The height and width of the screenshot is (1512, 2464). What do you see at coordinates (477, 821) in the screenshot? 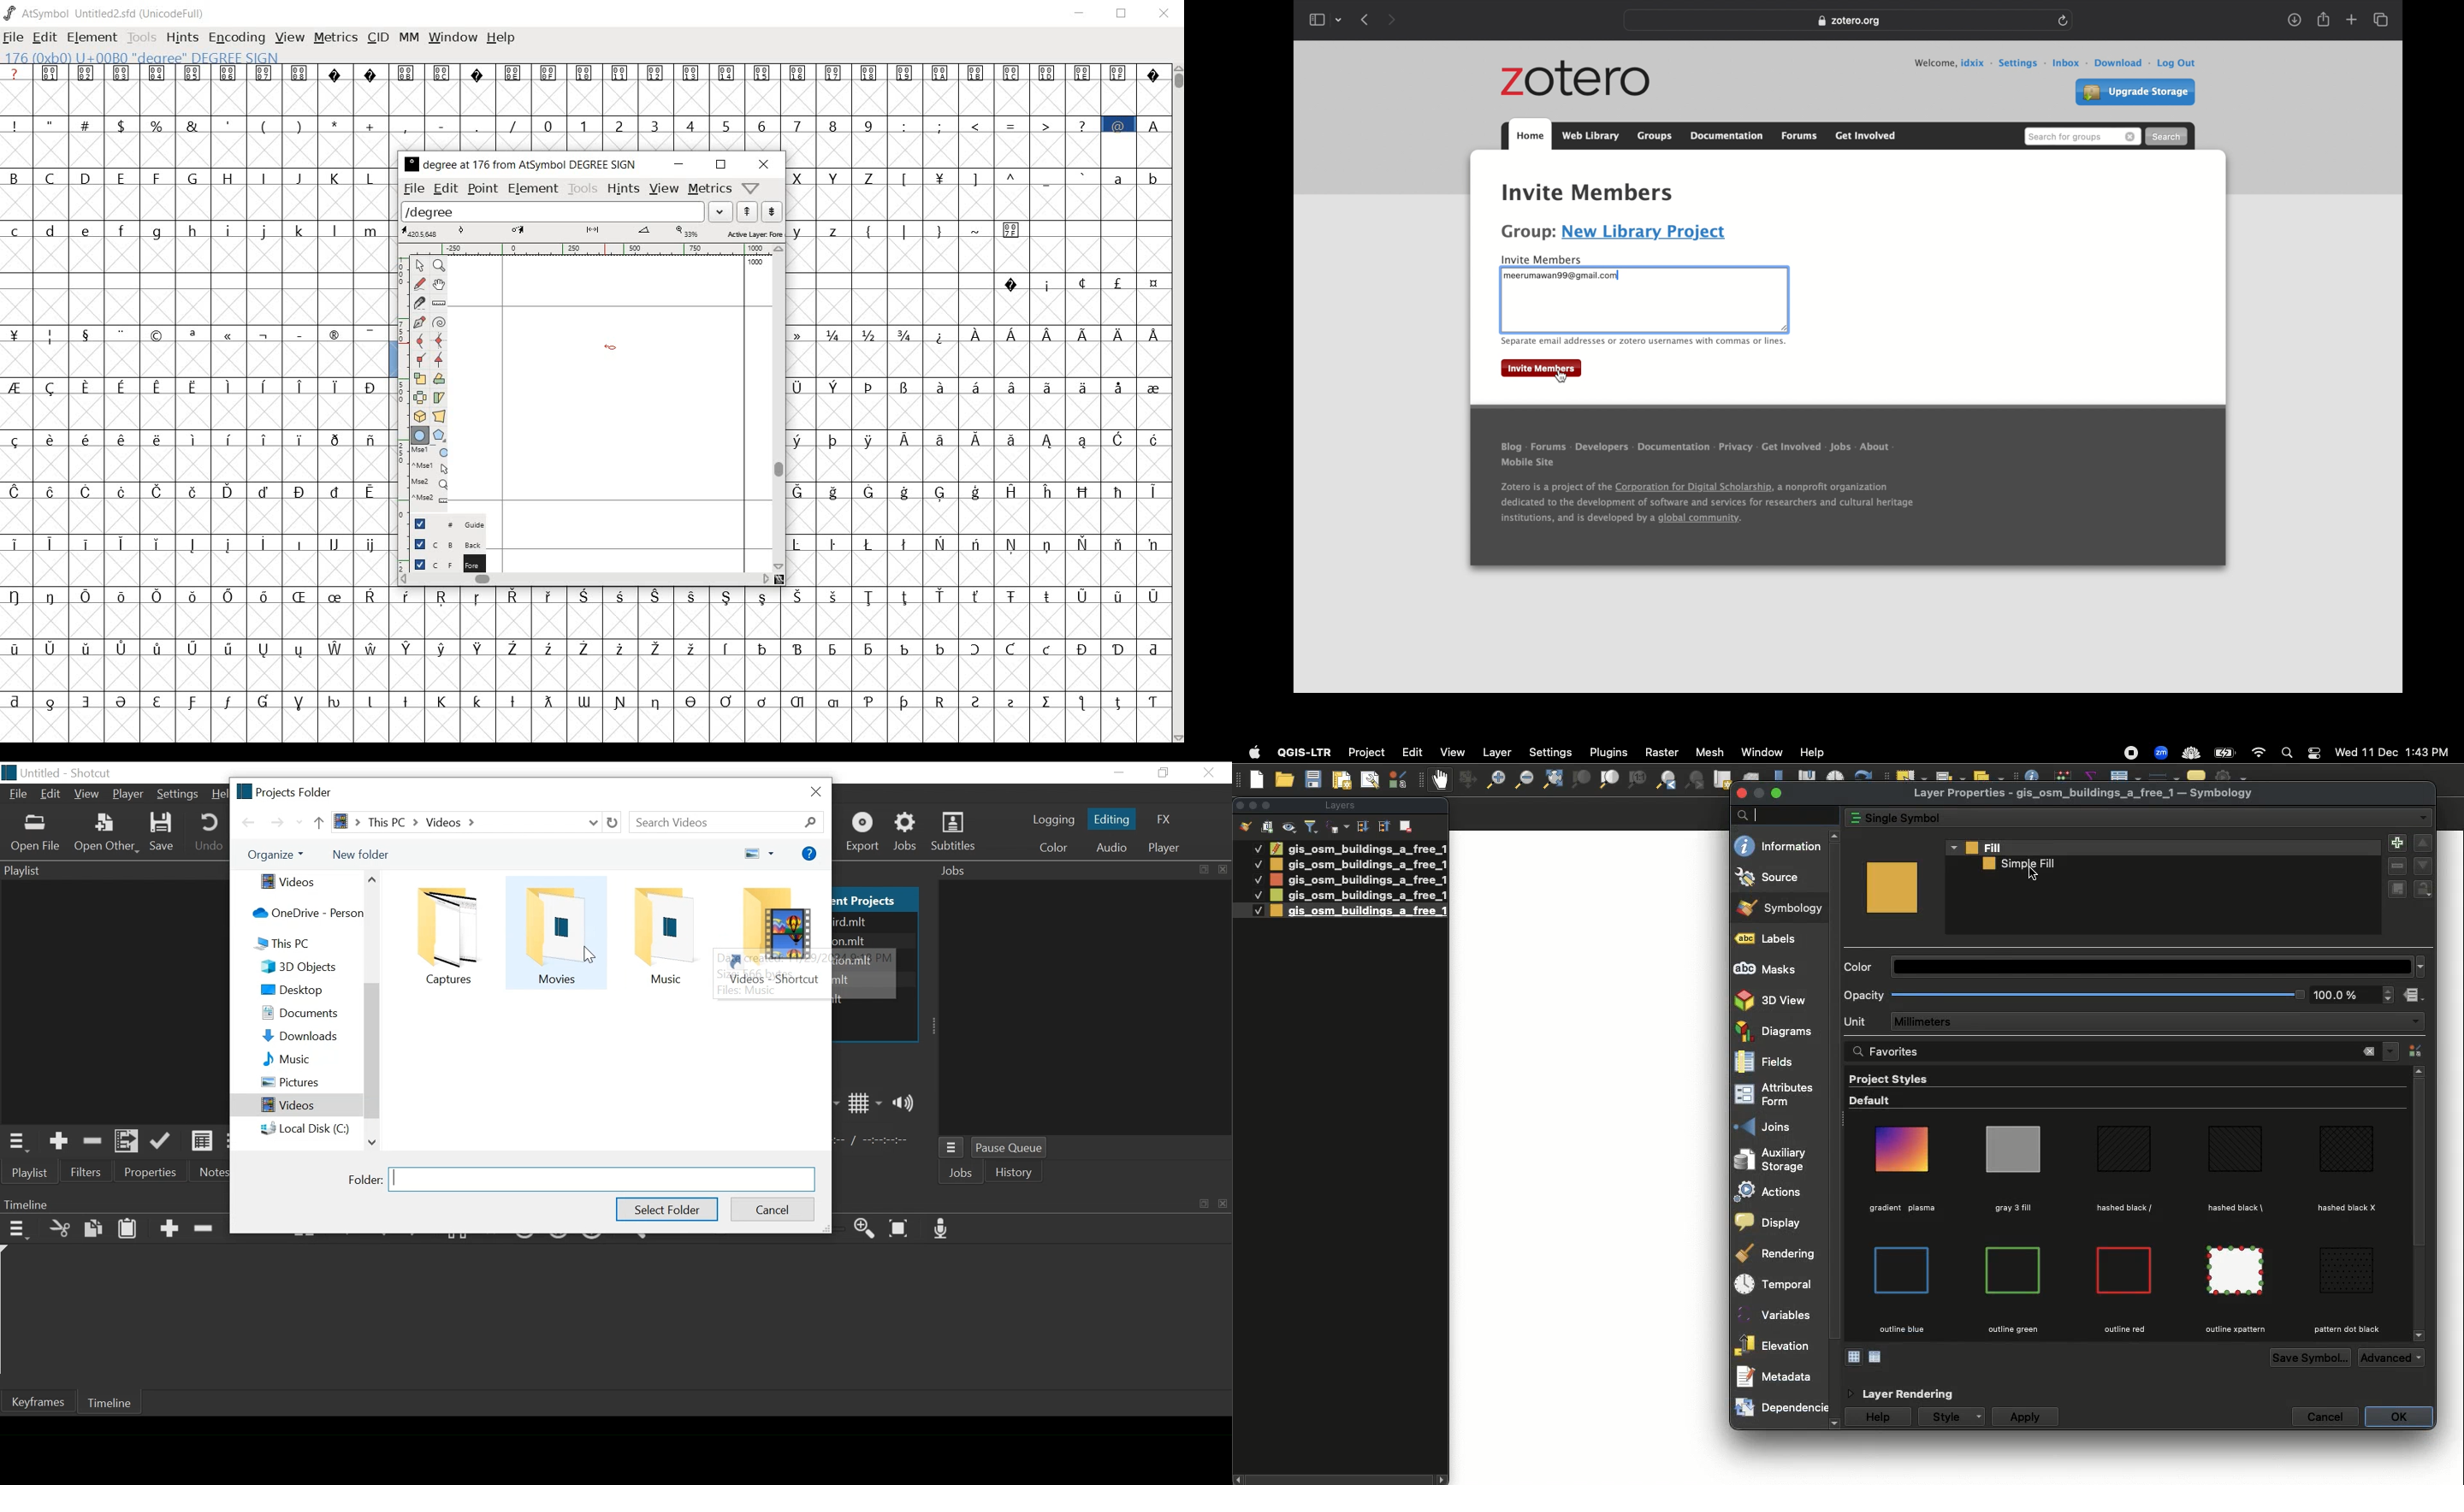
I see `File path` at bounding box center [477, 821].